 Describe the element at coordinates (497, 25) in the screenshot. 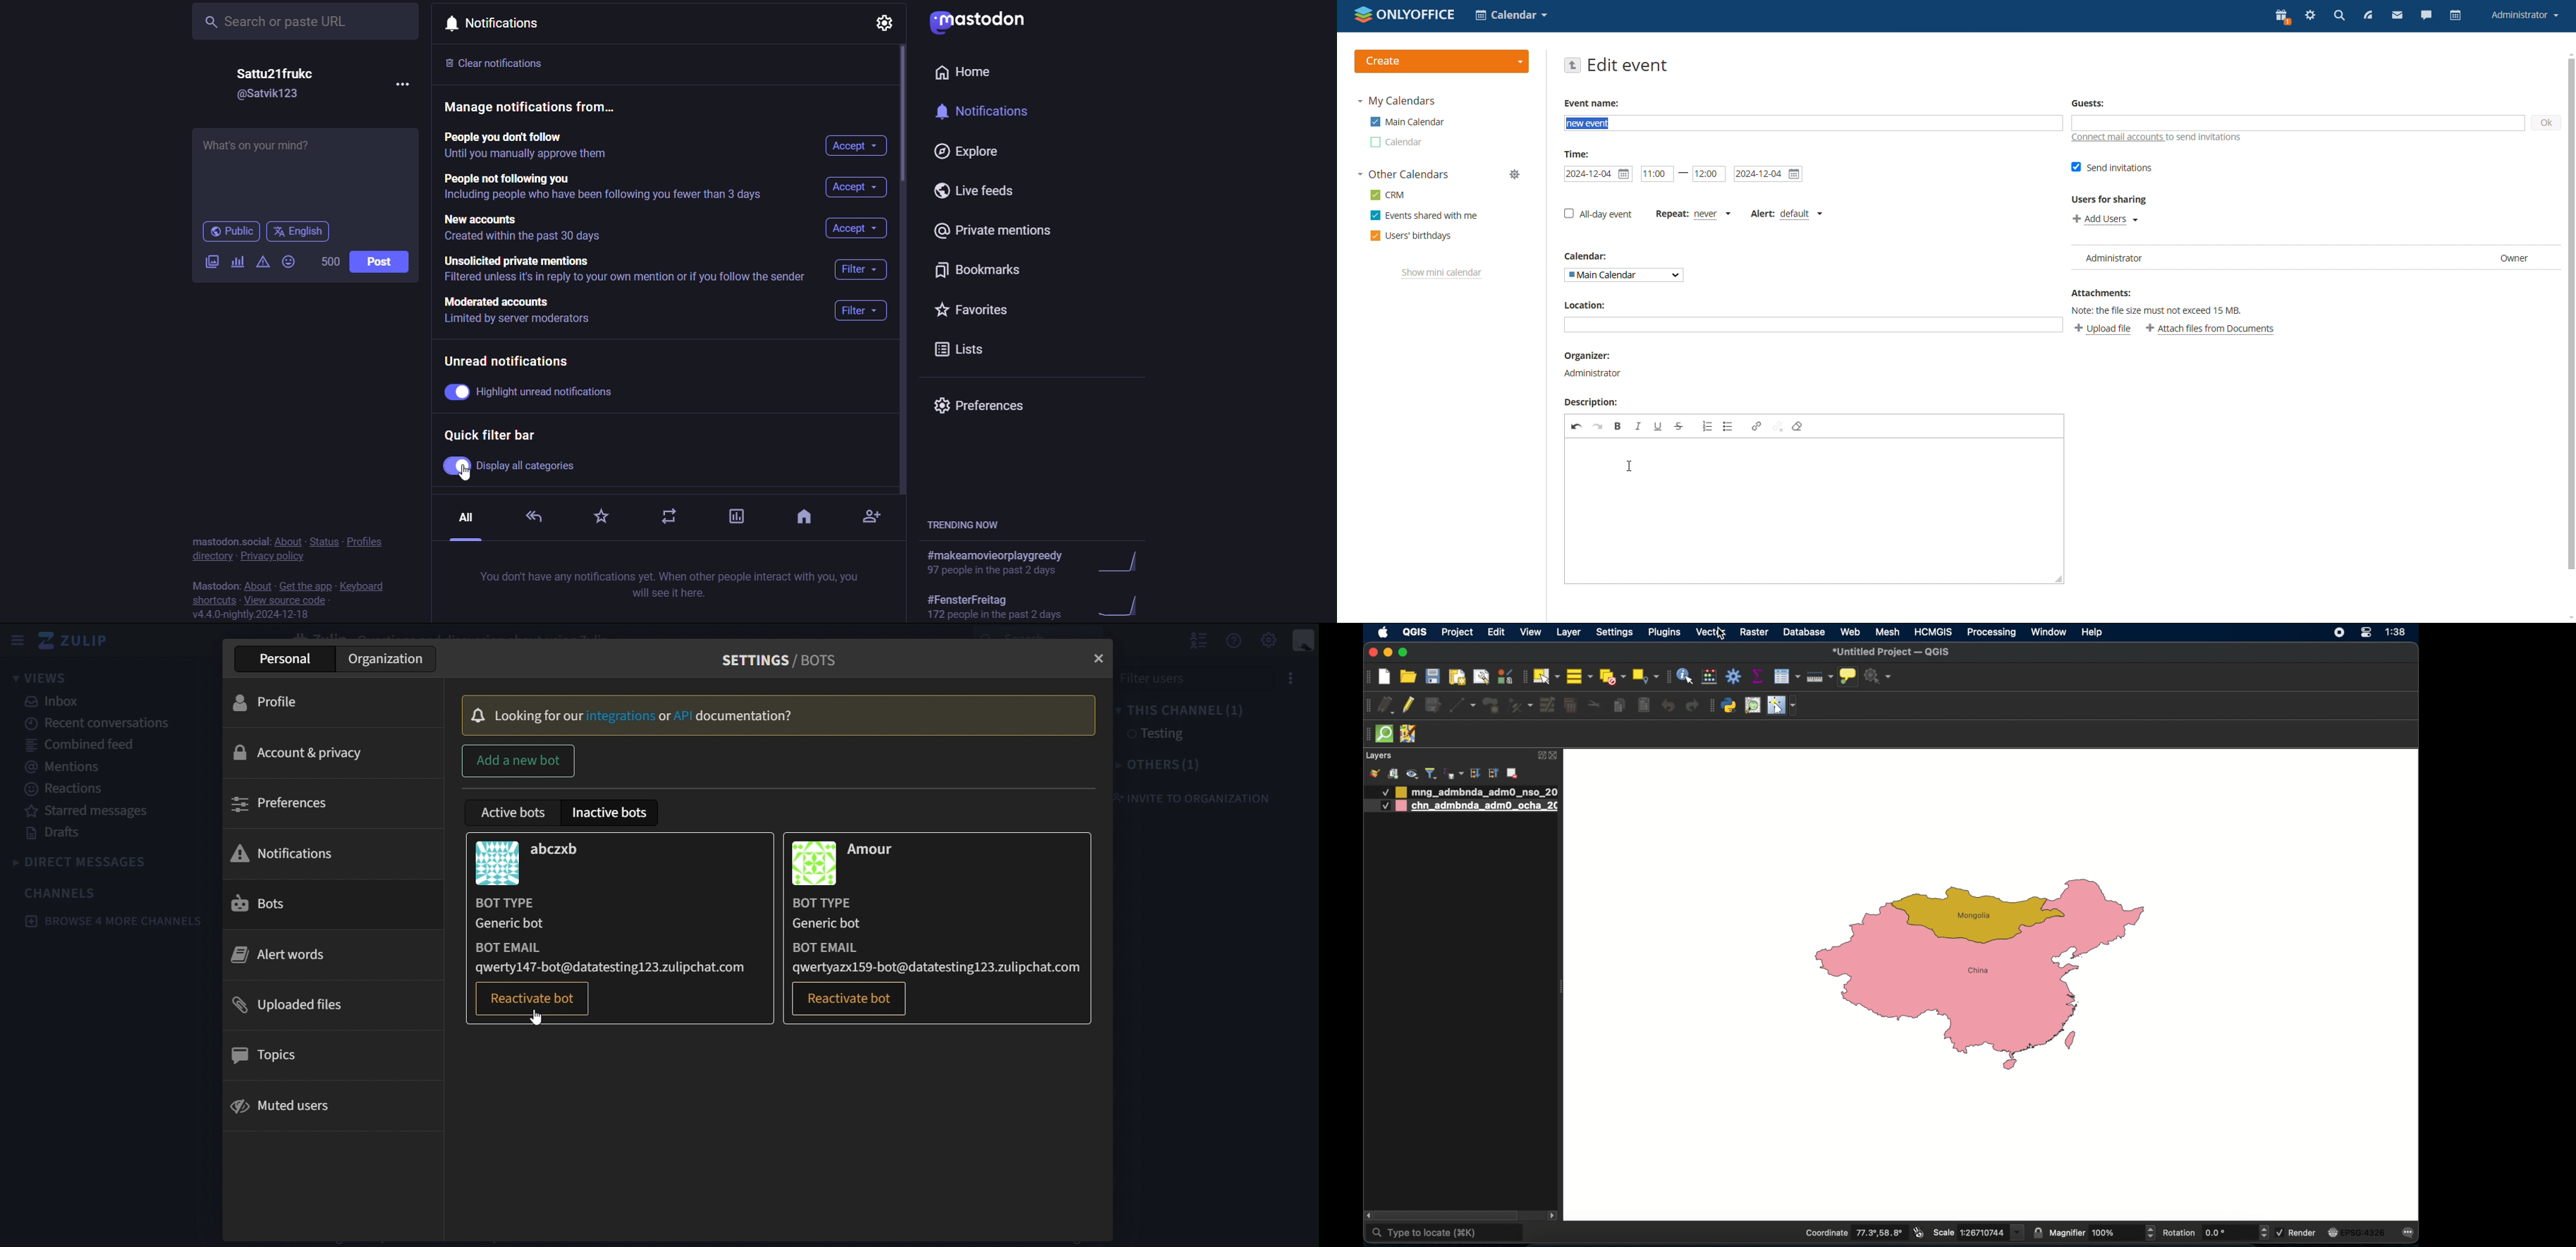

I see `notifications` at that location.